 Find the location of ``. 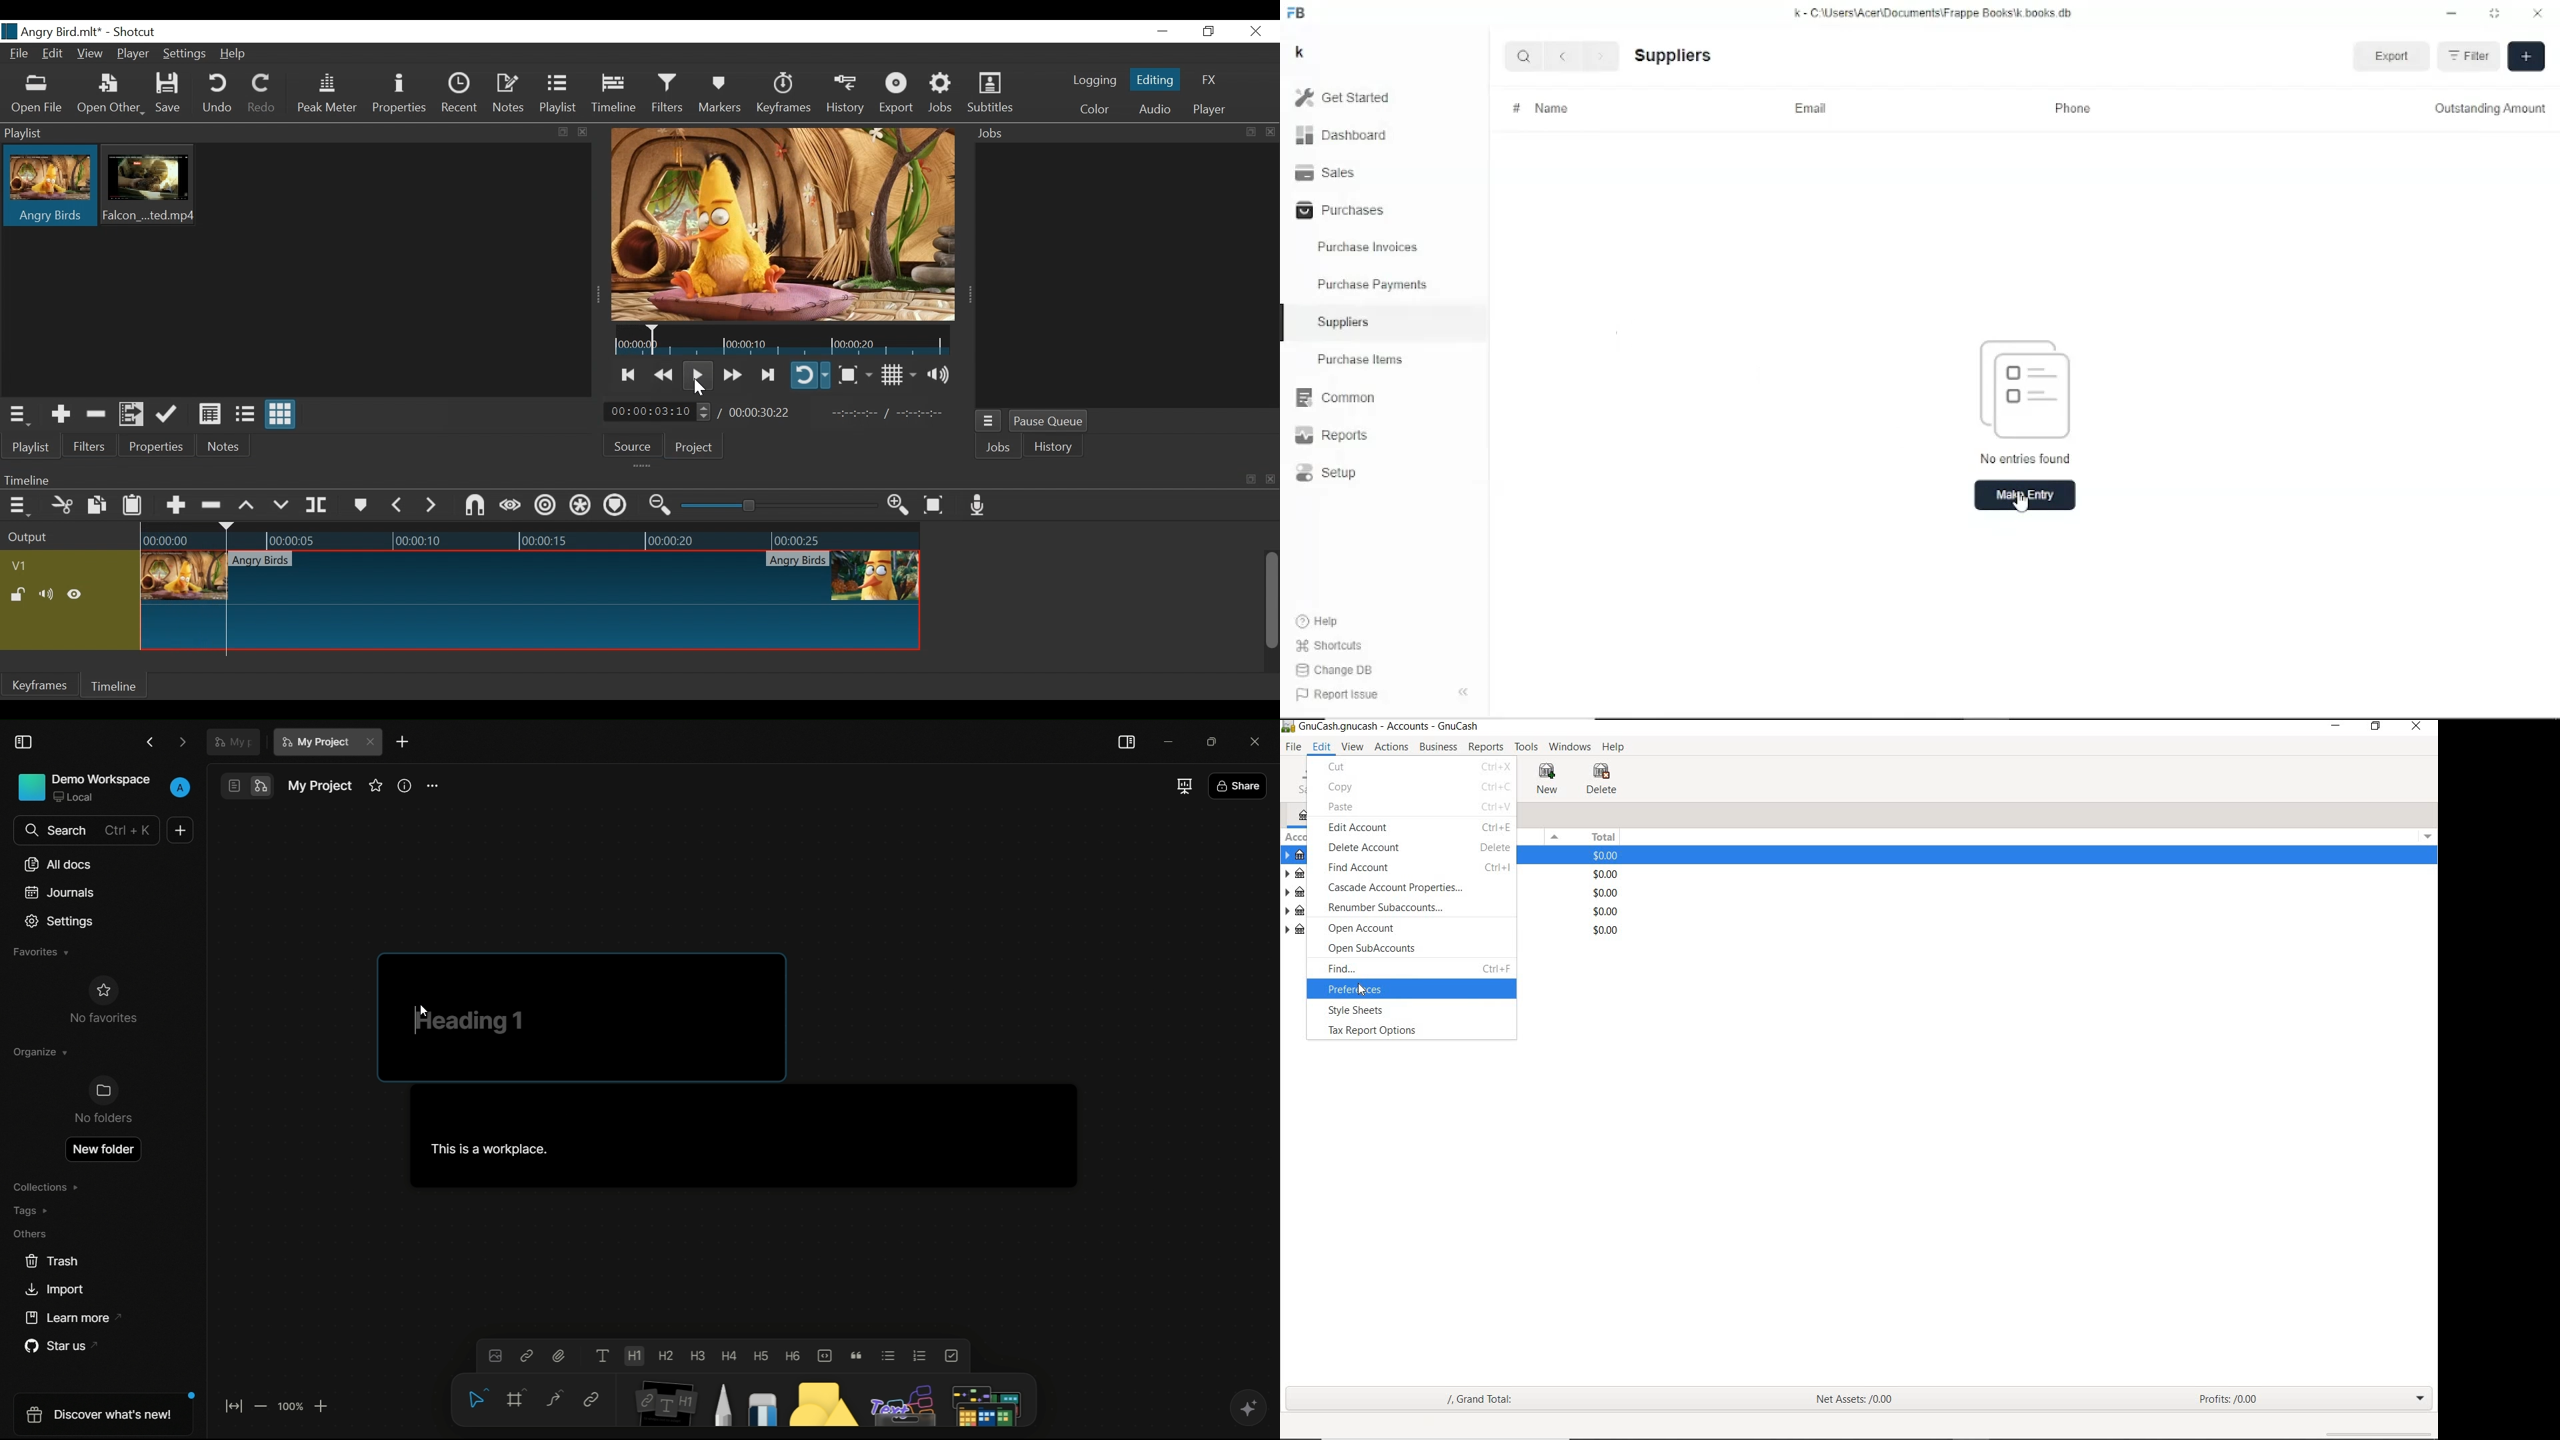

 is located at coordinates (1495, 787).